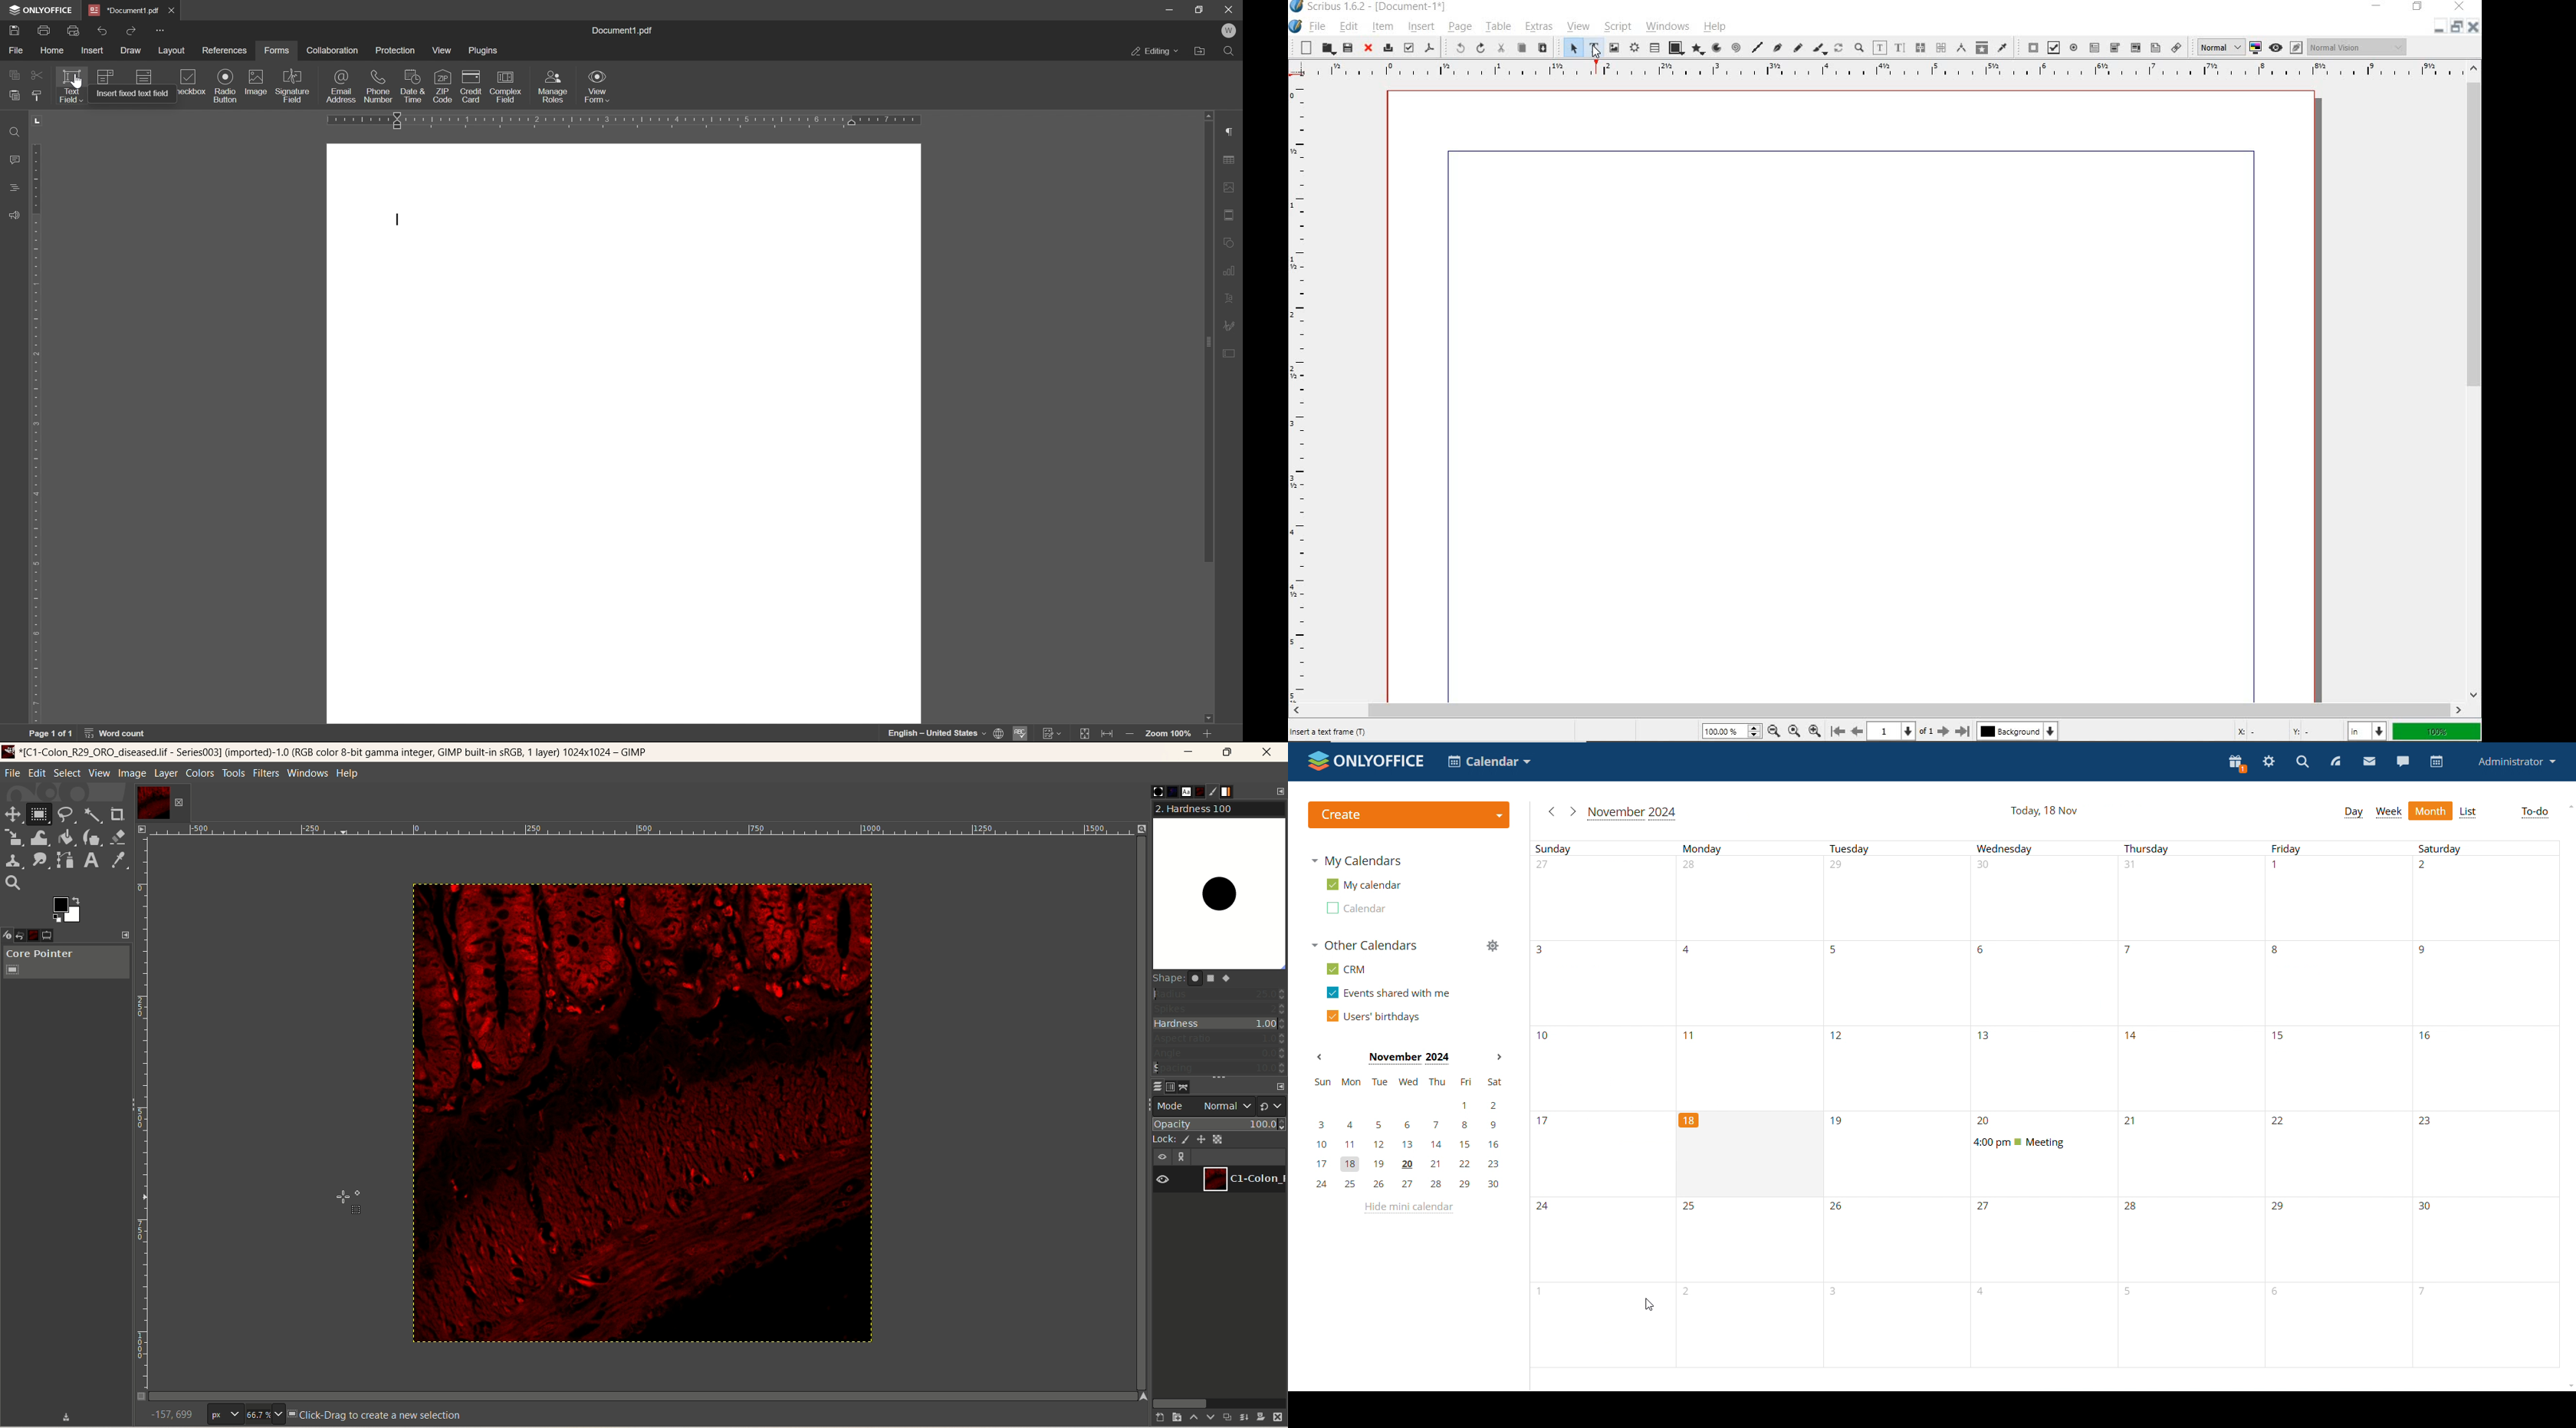  What do you see at coordinates (2178, 48) in the screenshot?
I see `link annotation` at bounding box center [2178, 48].